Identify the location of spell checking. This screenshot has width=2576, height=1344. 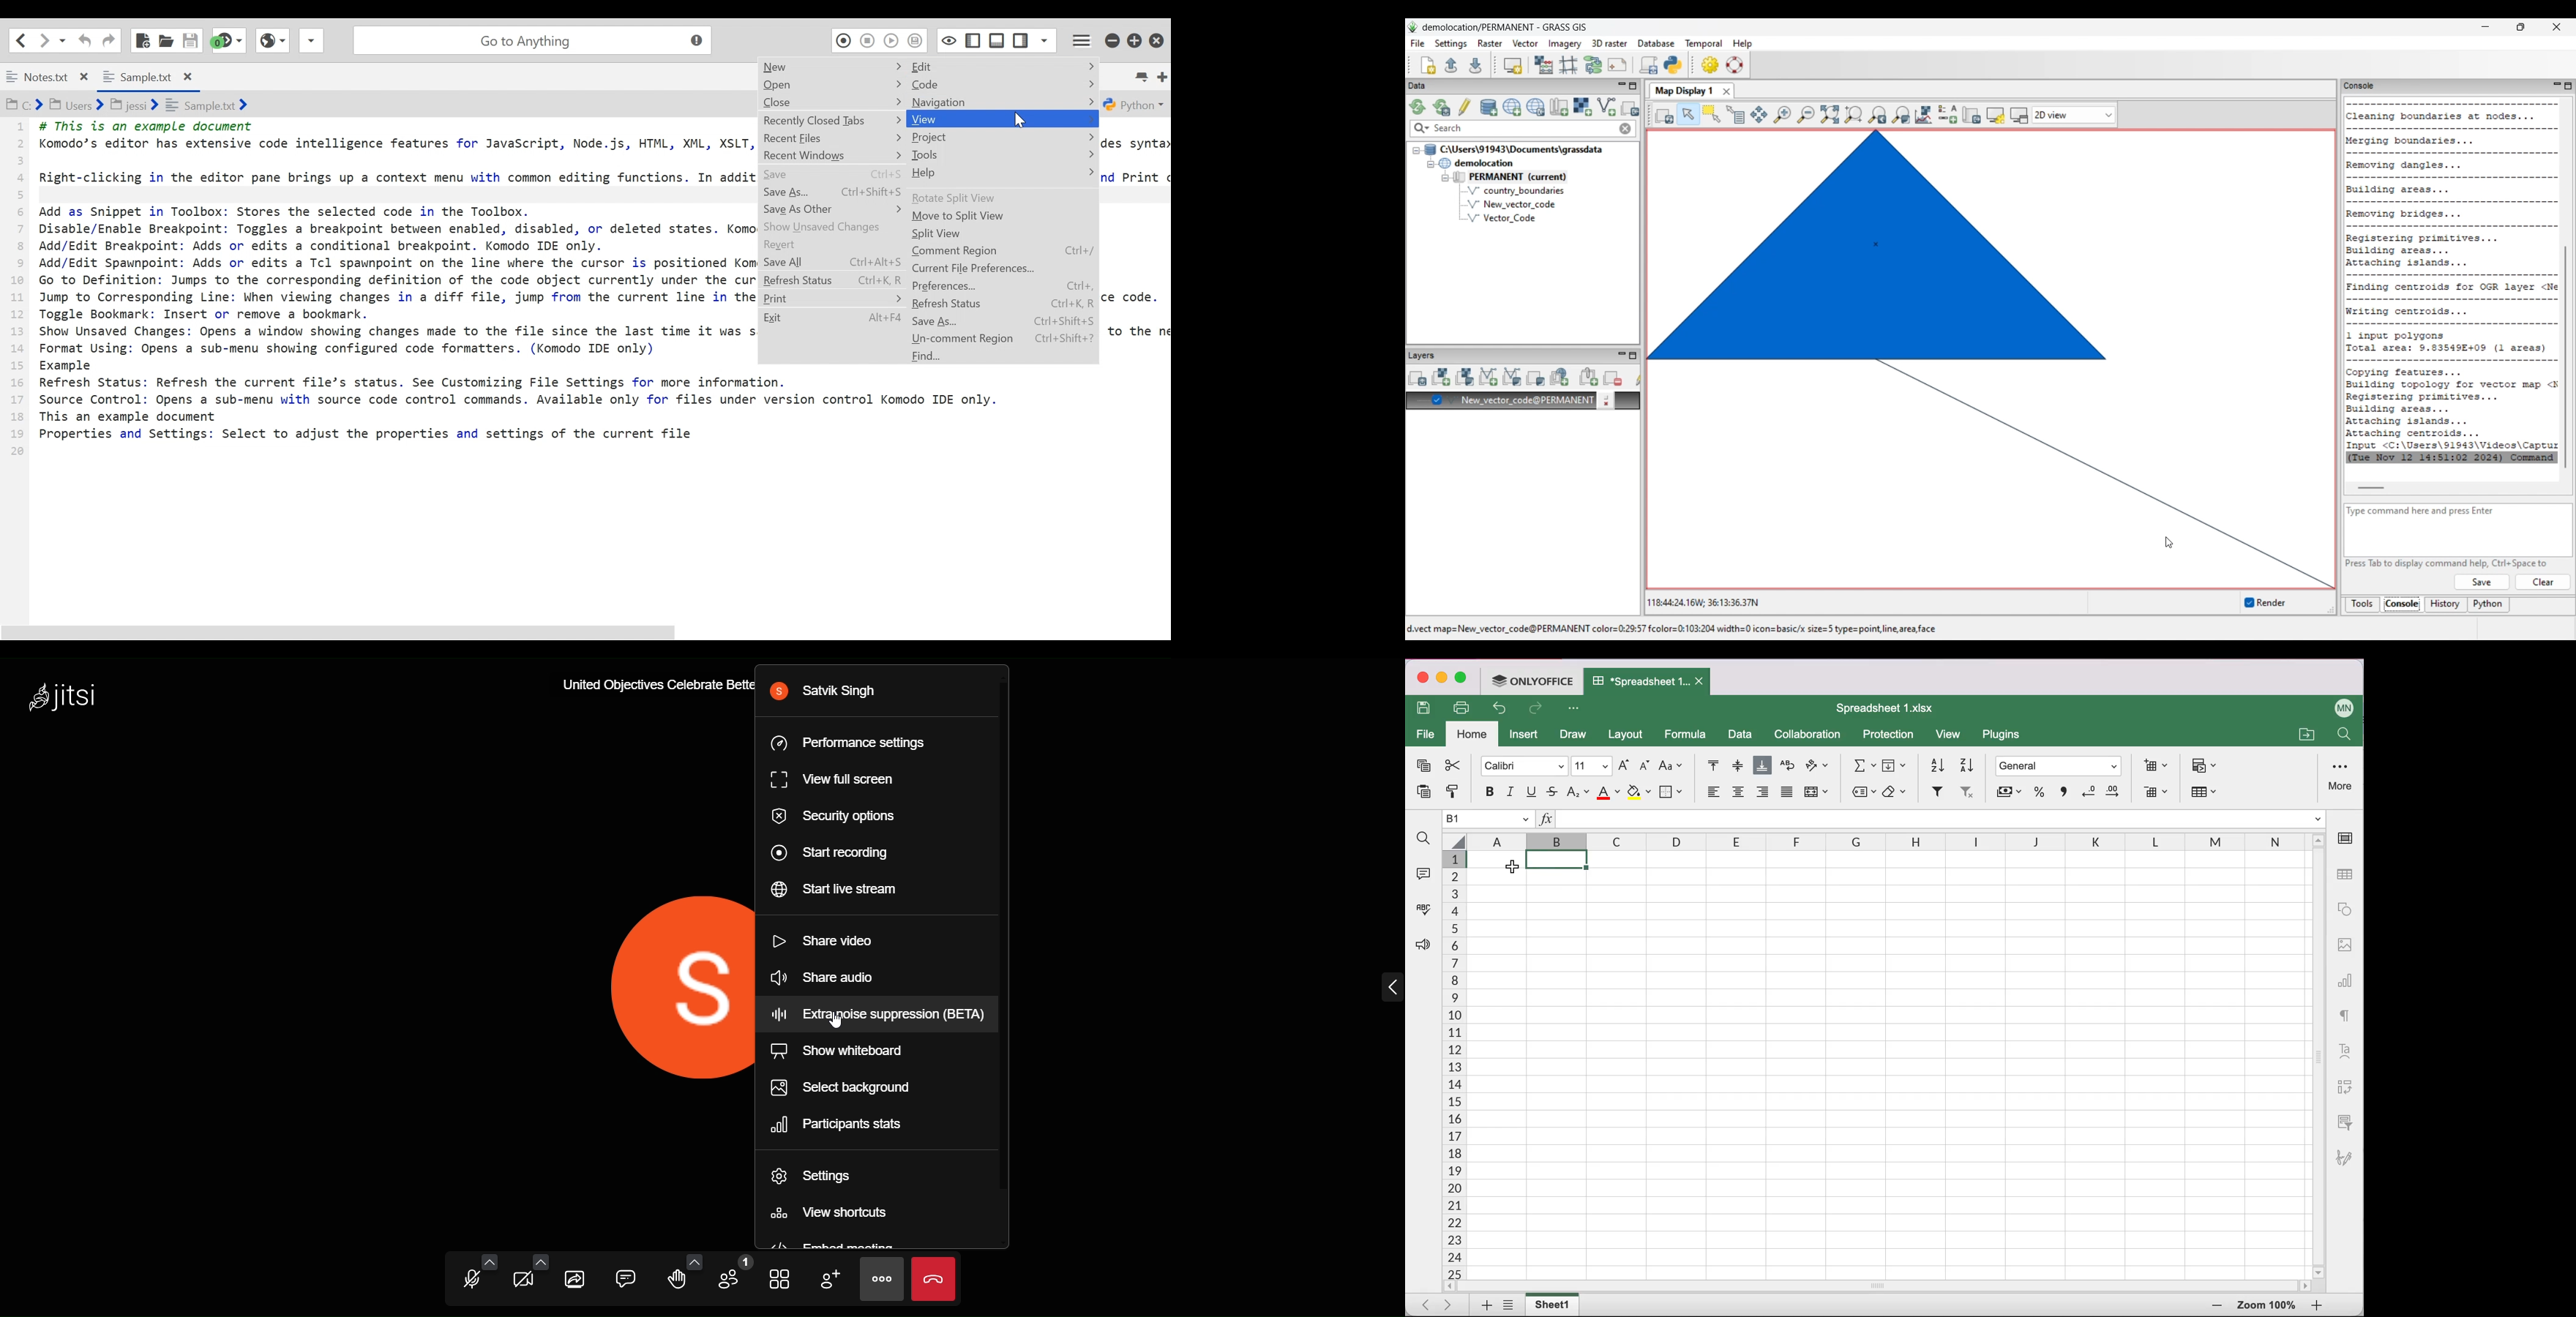
(1421, 913).